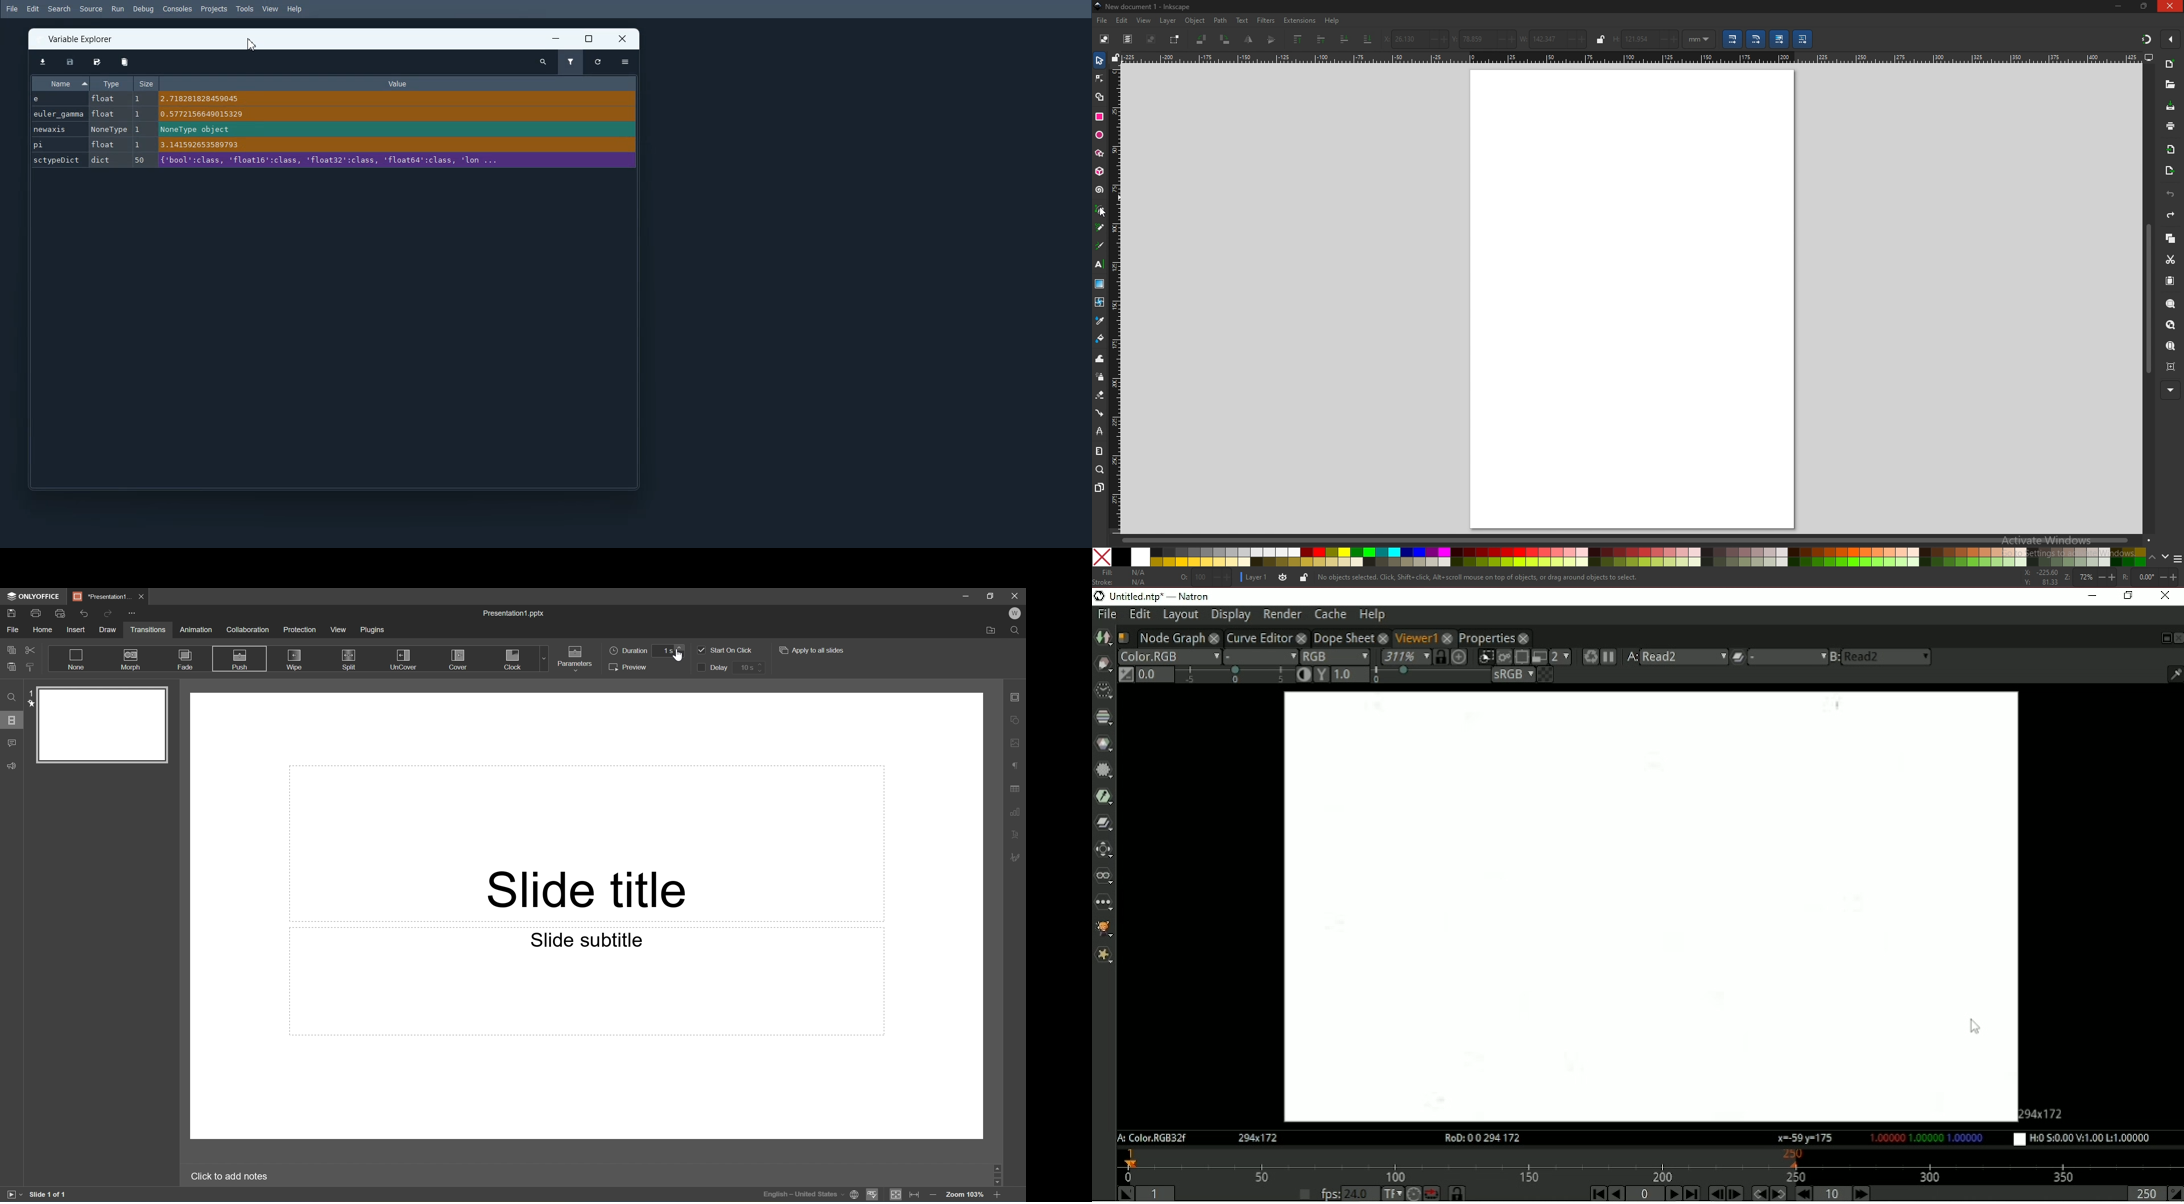 The height and width of the screenshot is (1204, 2184). I want to click on lock guides, so click(1115, 57).